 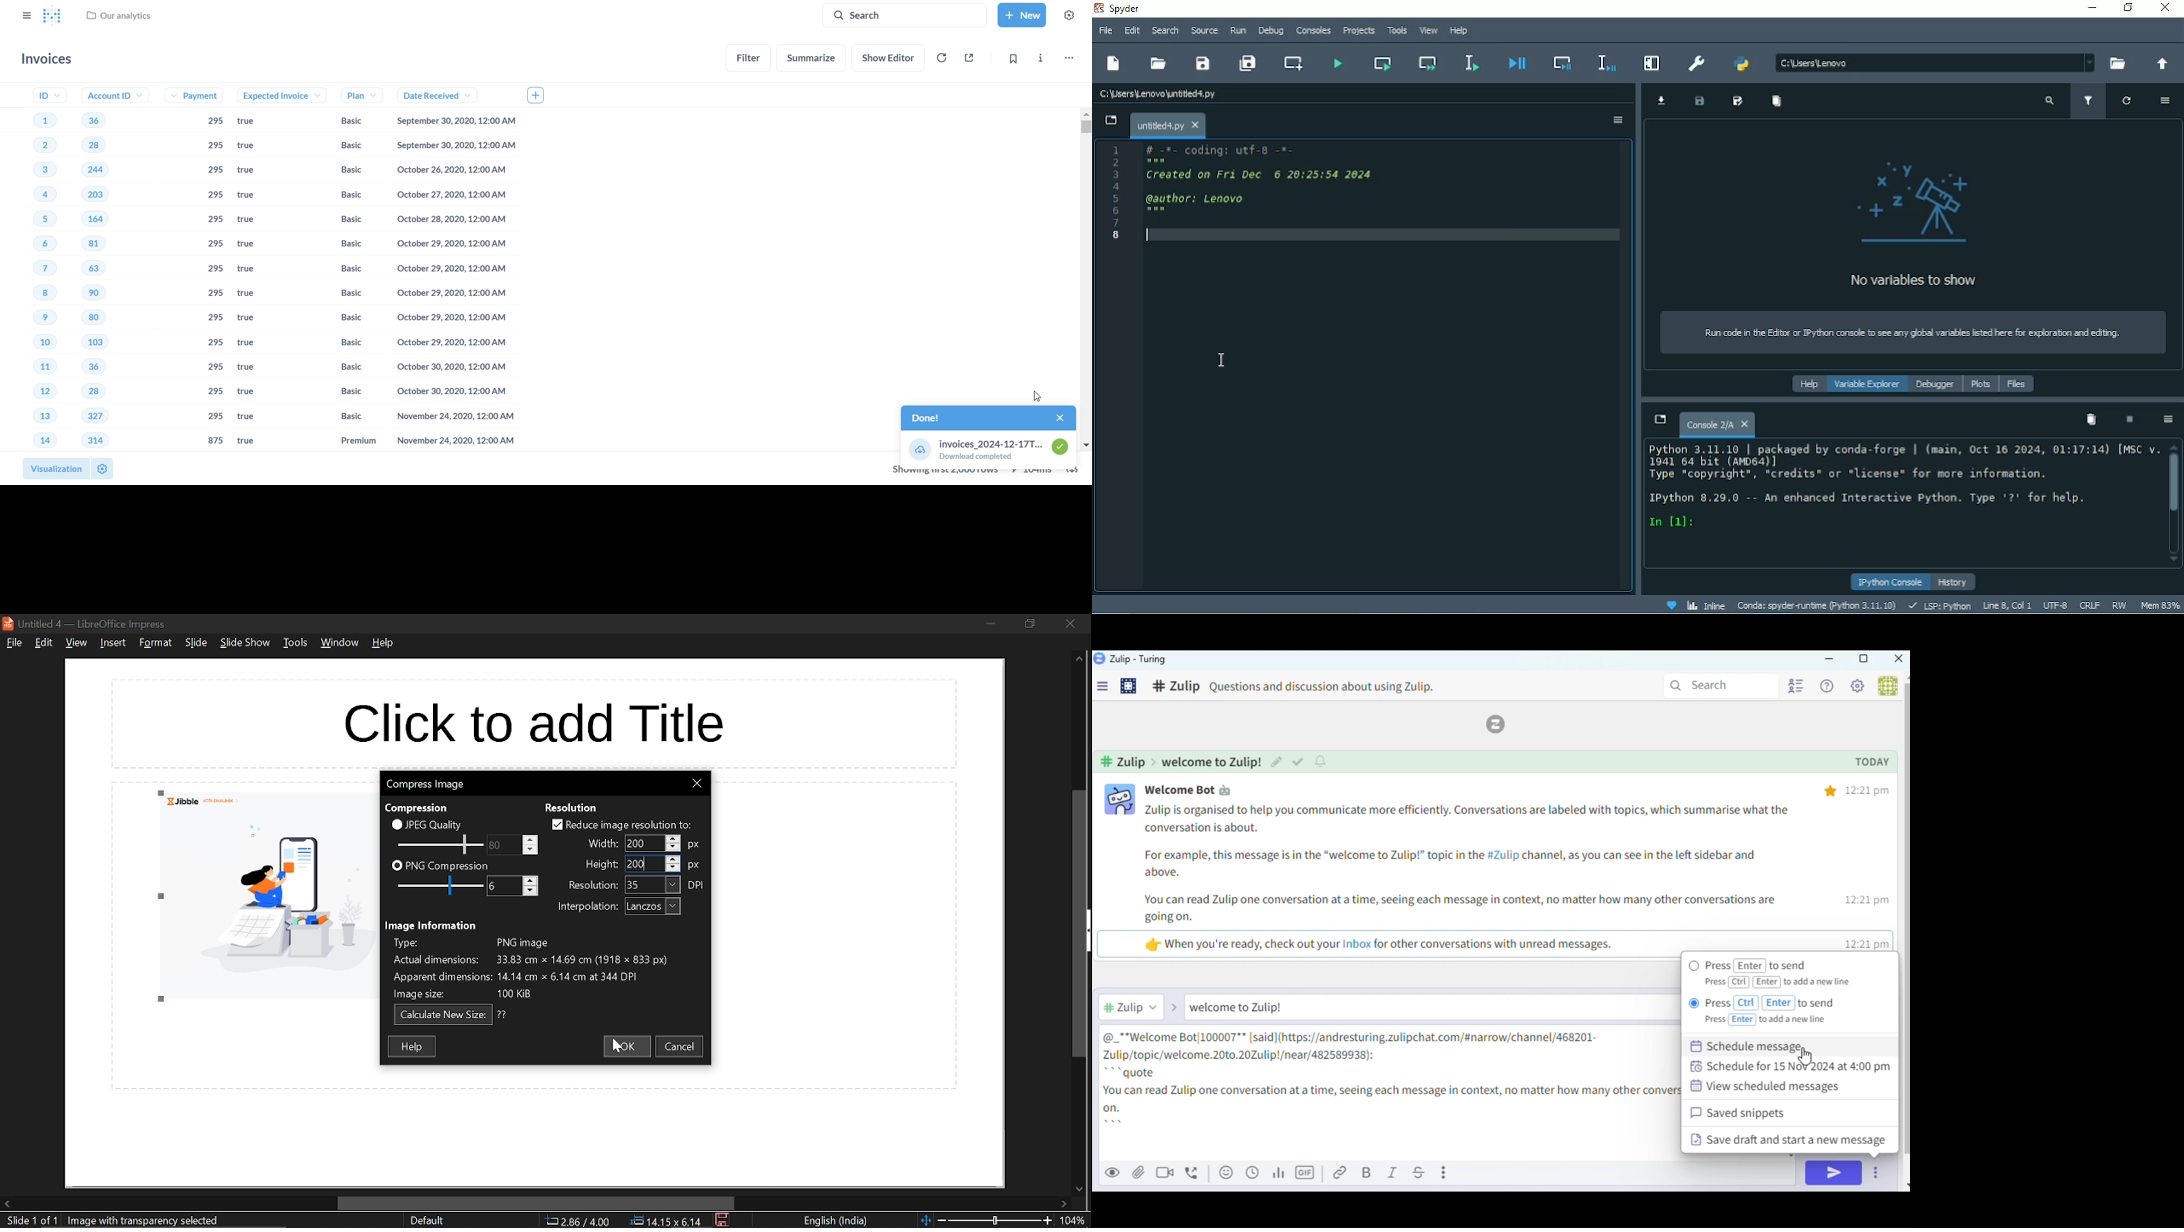 I want to click on File, so click(x=1104, y=31).